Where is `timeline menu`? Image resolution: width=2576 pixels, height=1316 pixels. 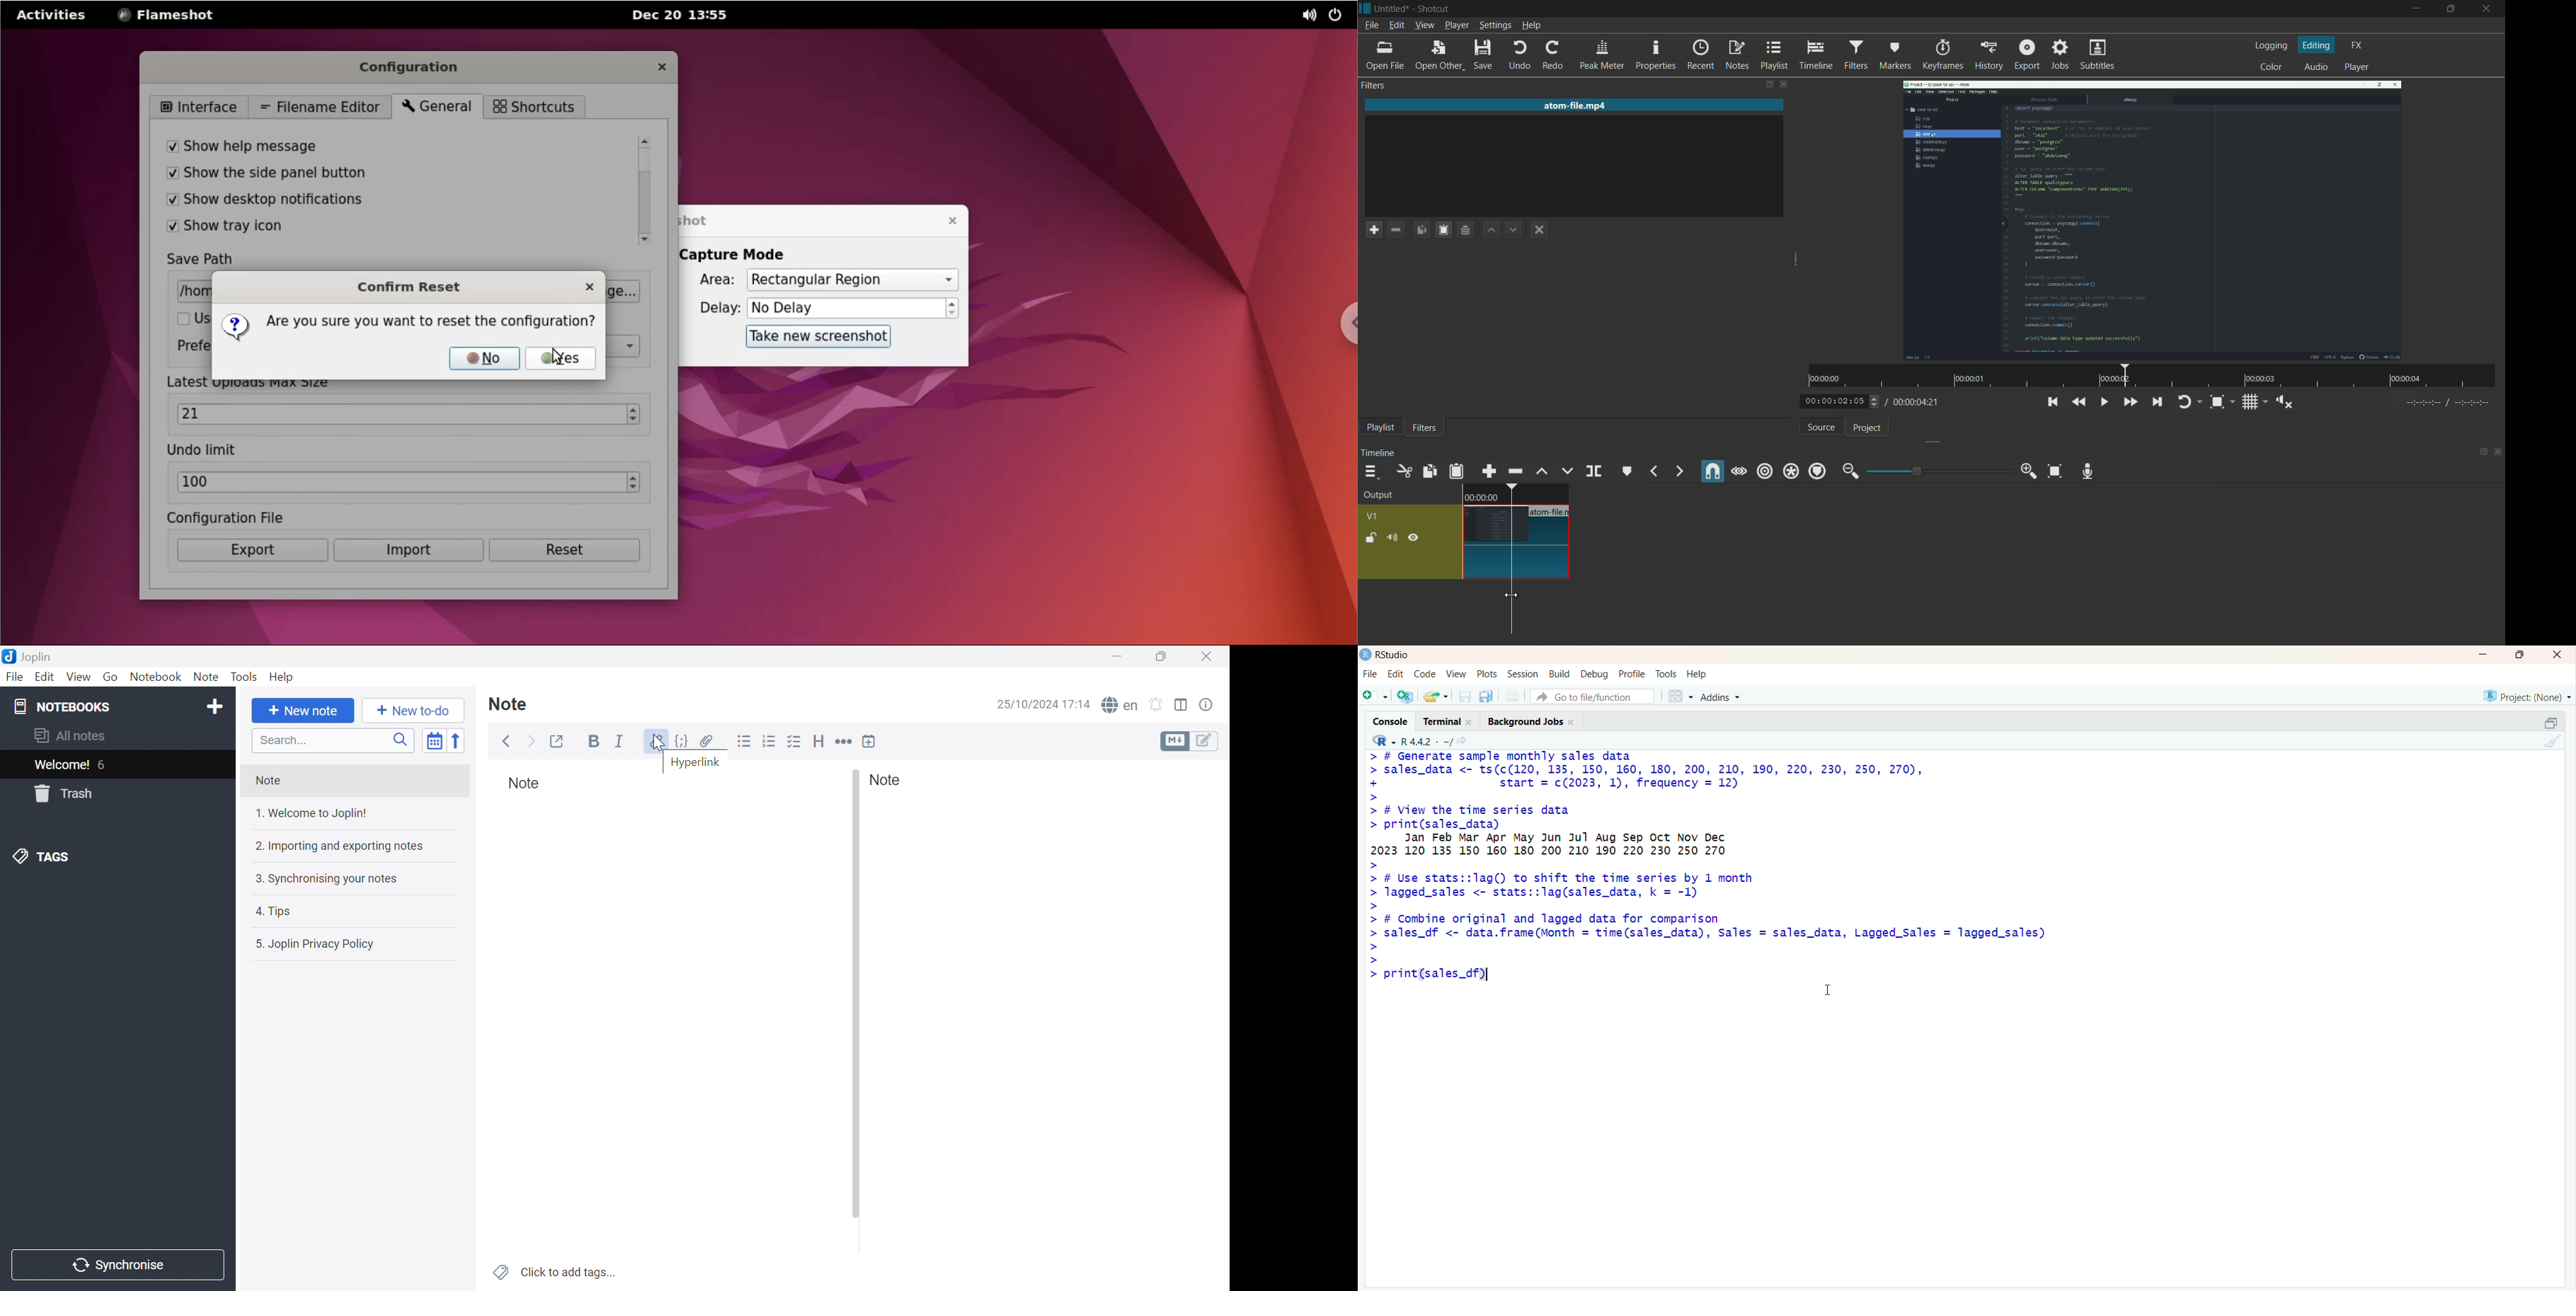
timeline menu is located at coordinates (1370, 472).